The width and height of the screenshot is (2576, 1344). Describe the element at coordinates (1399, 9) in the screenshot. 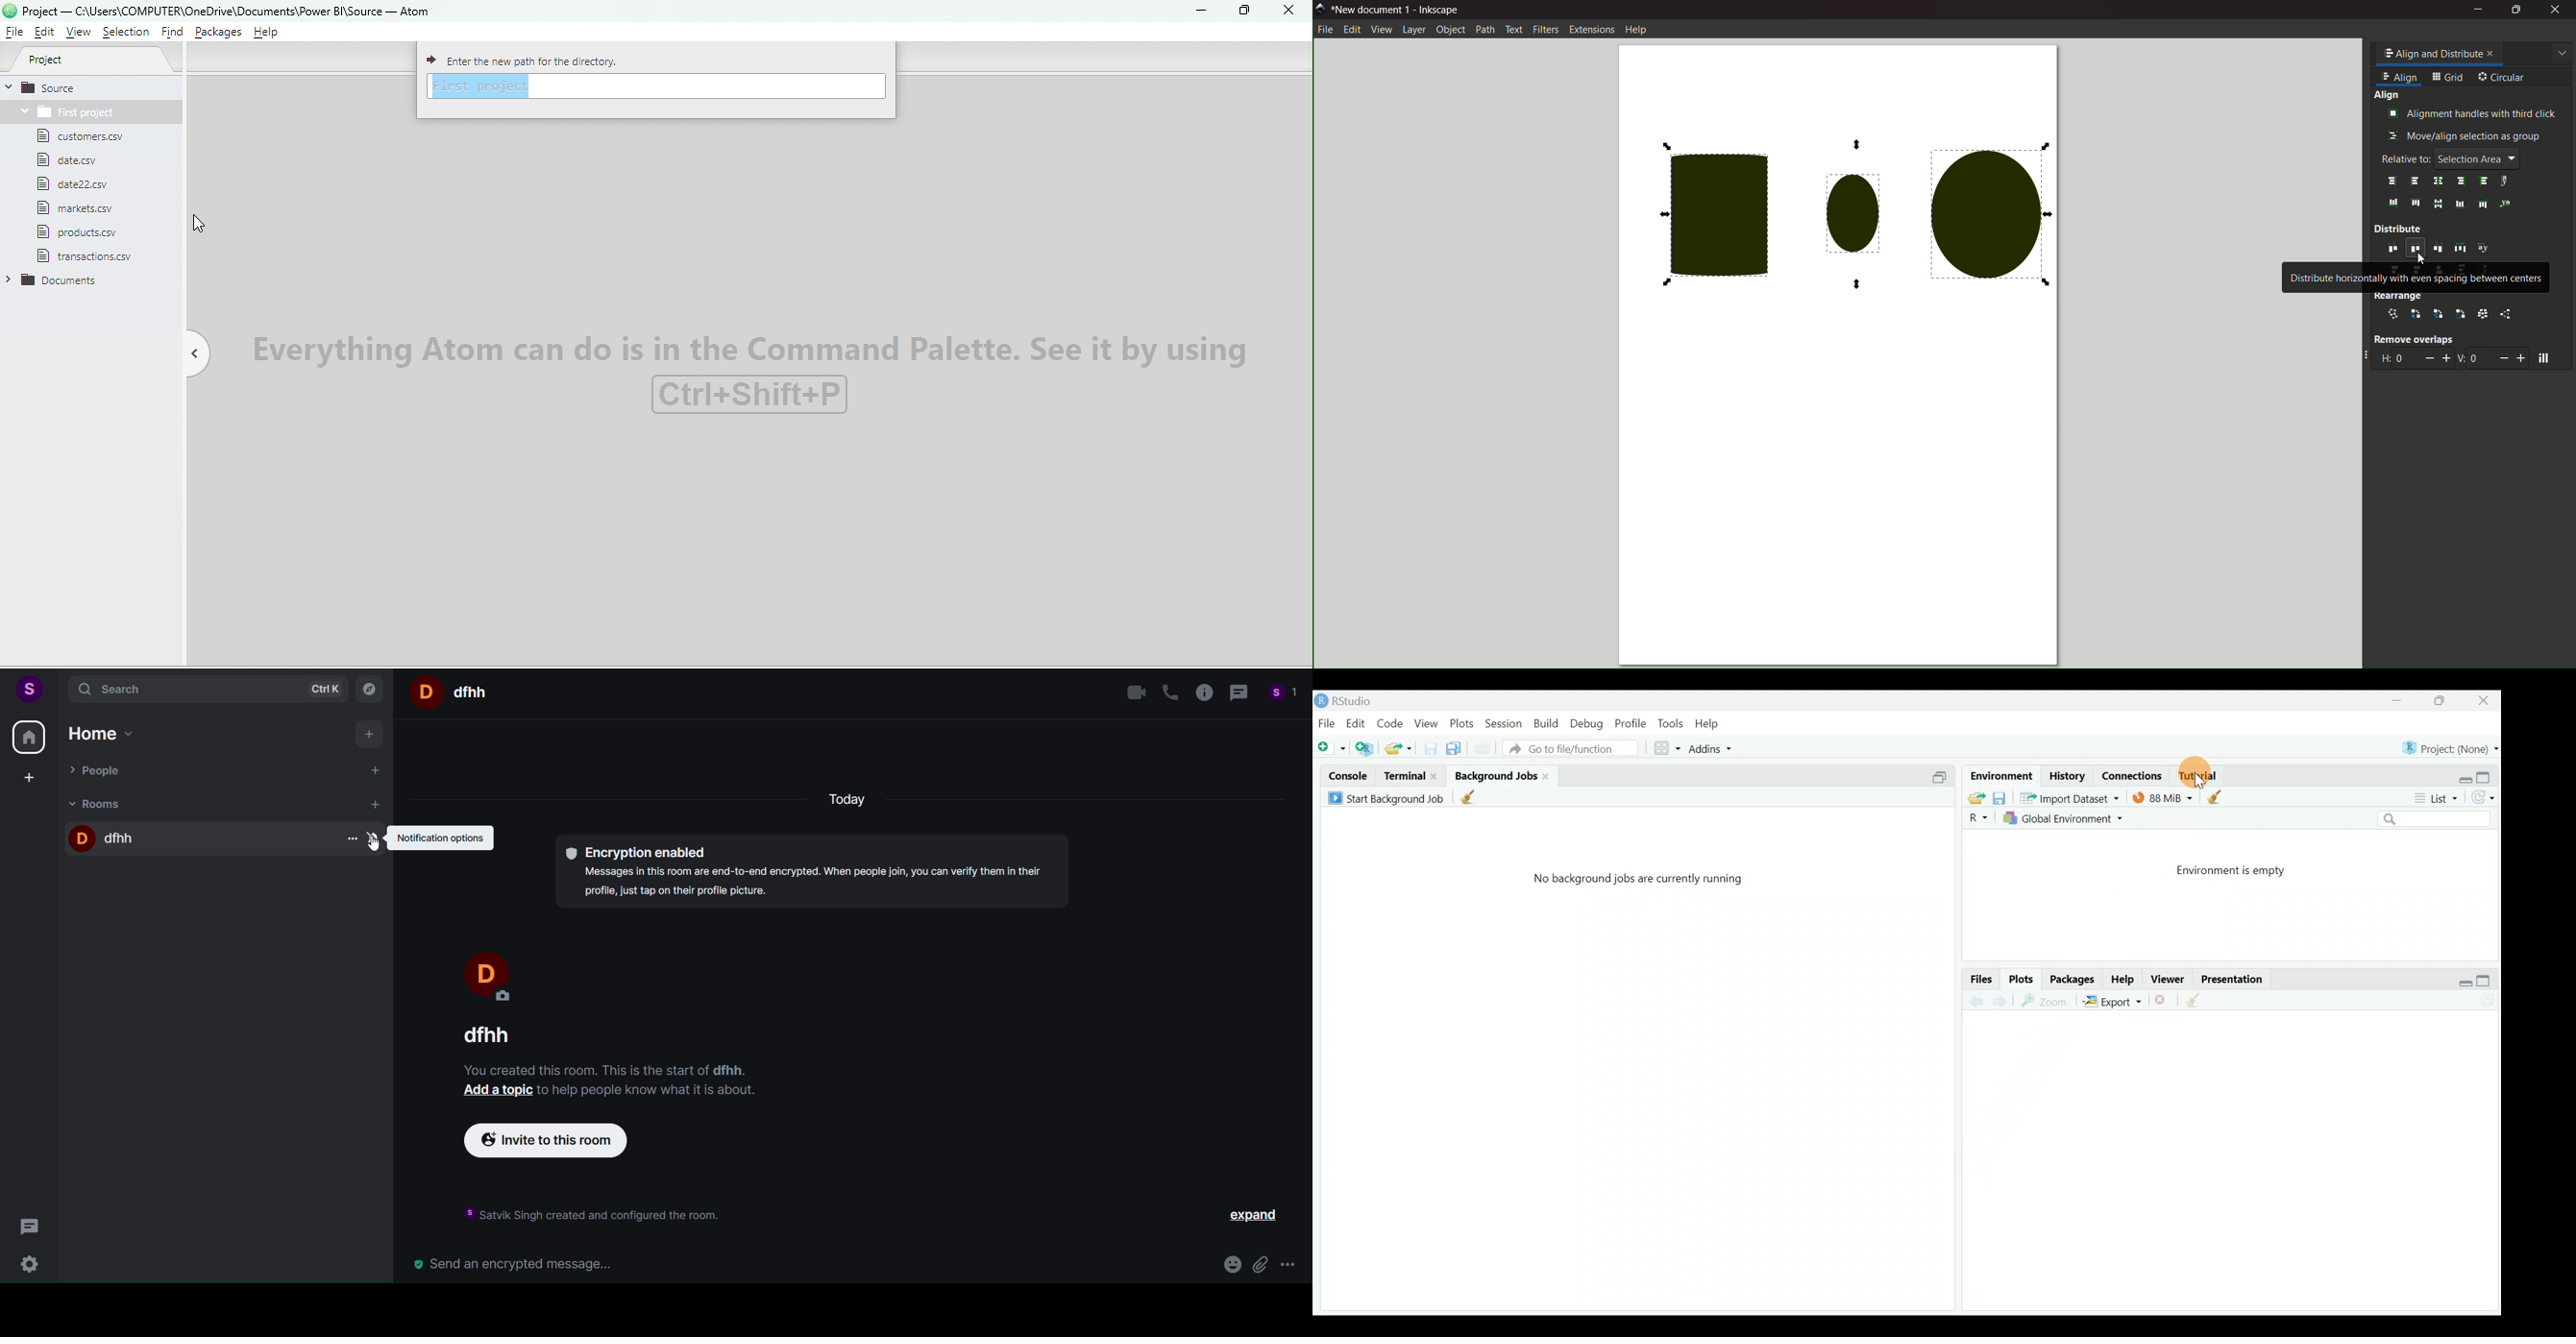

I see `title` at that location.